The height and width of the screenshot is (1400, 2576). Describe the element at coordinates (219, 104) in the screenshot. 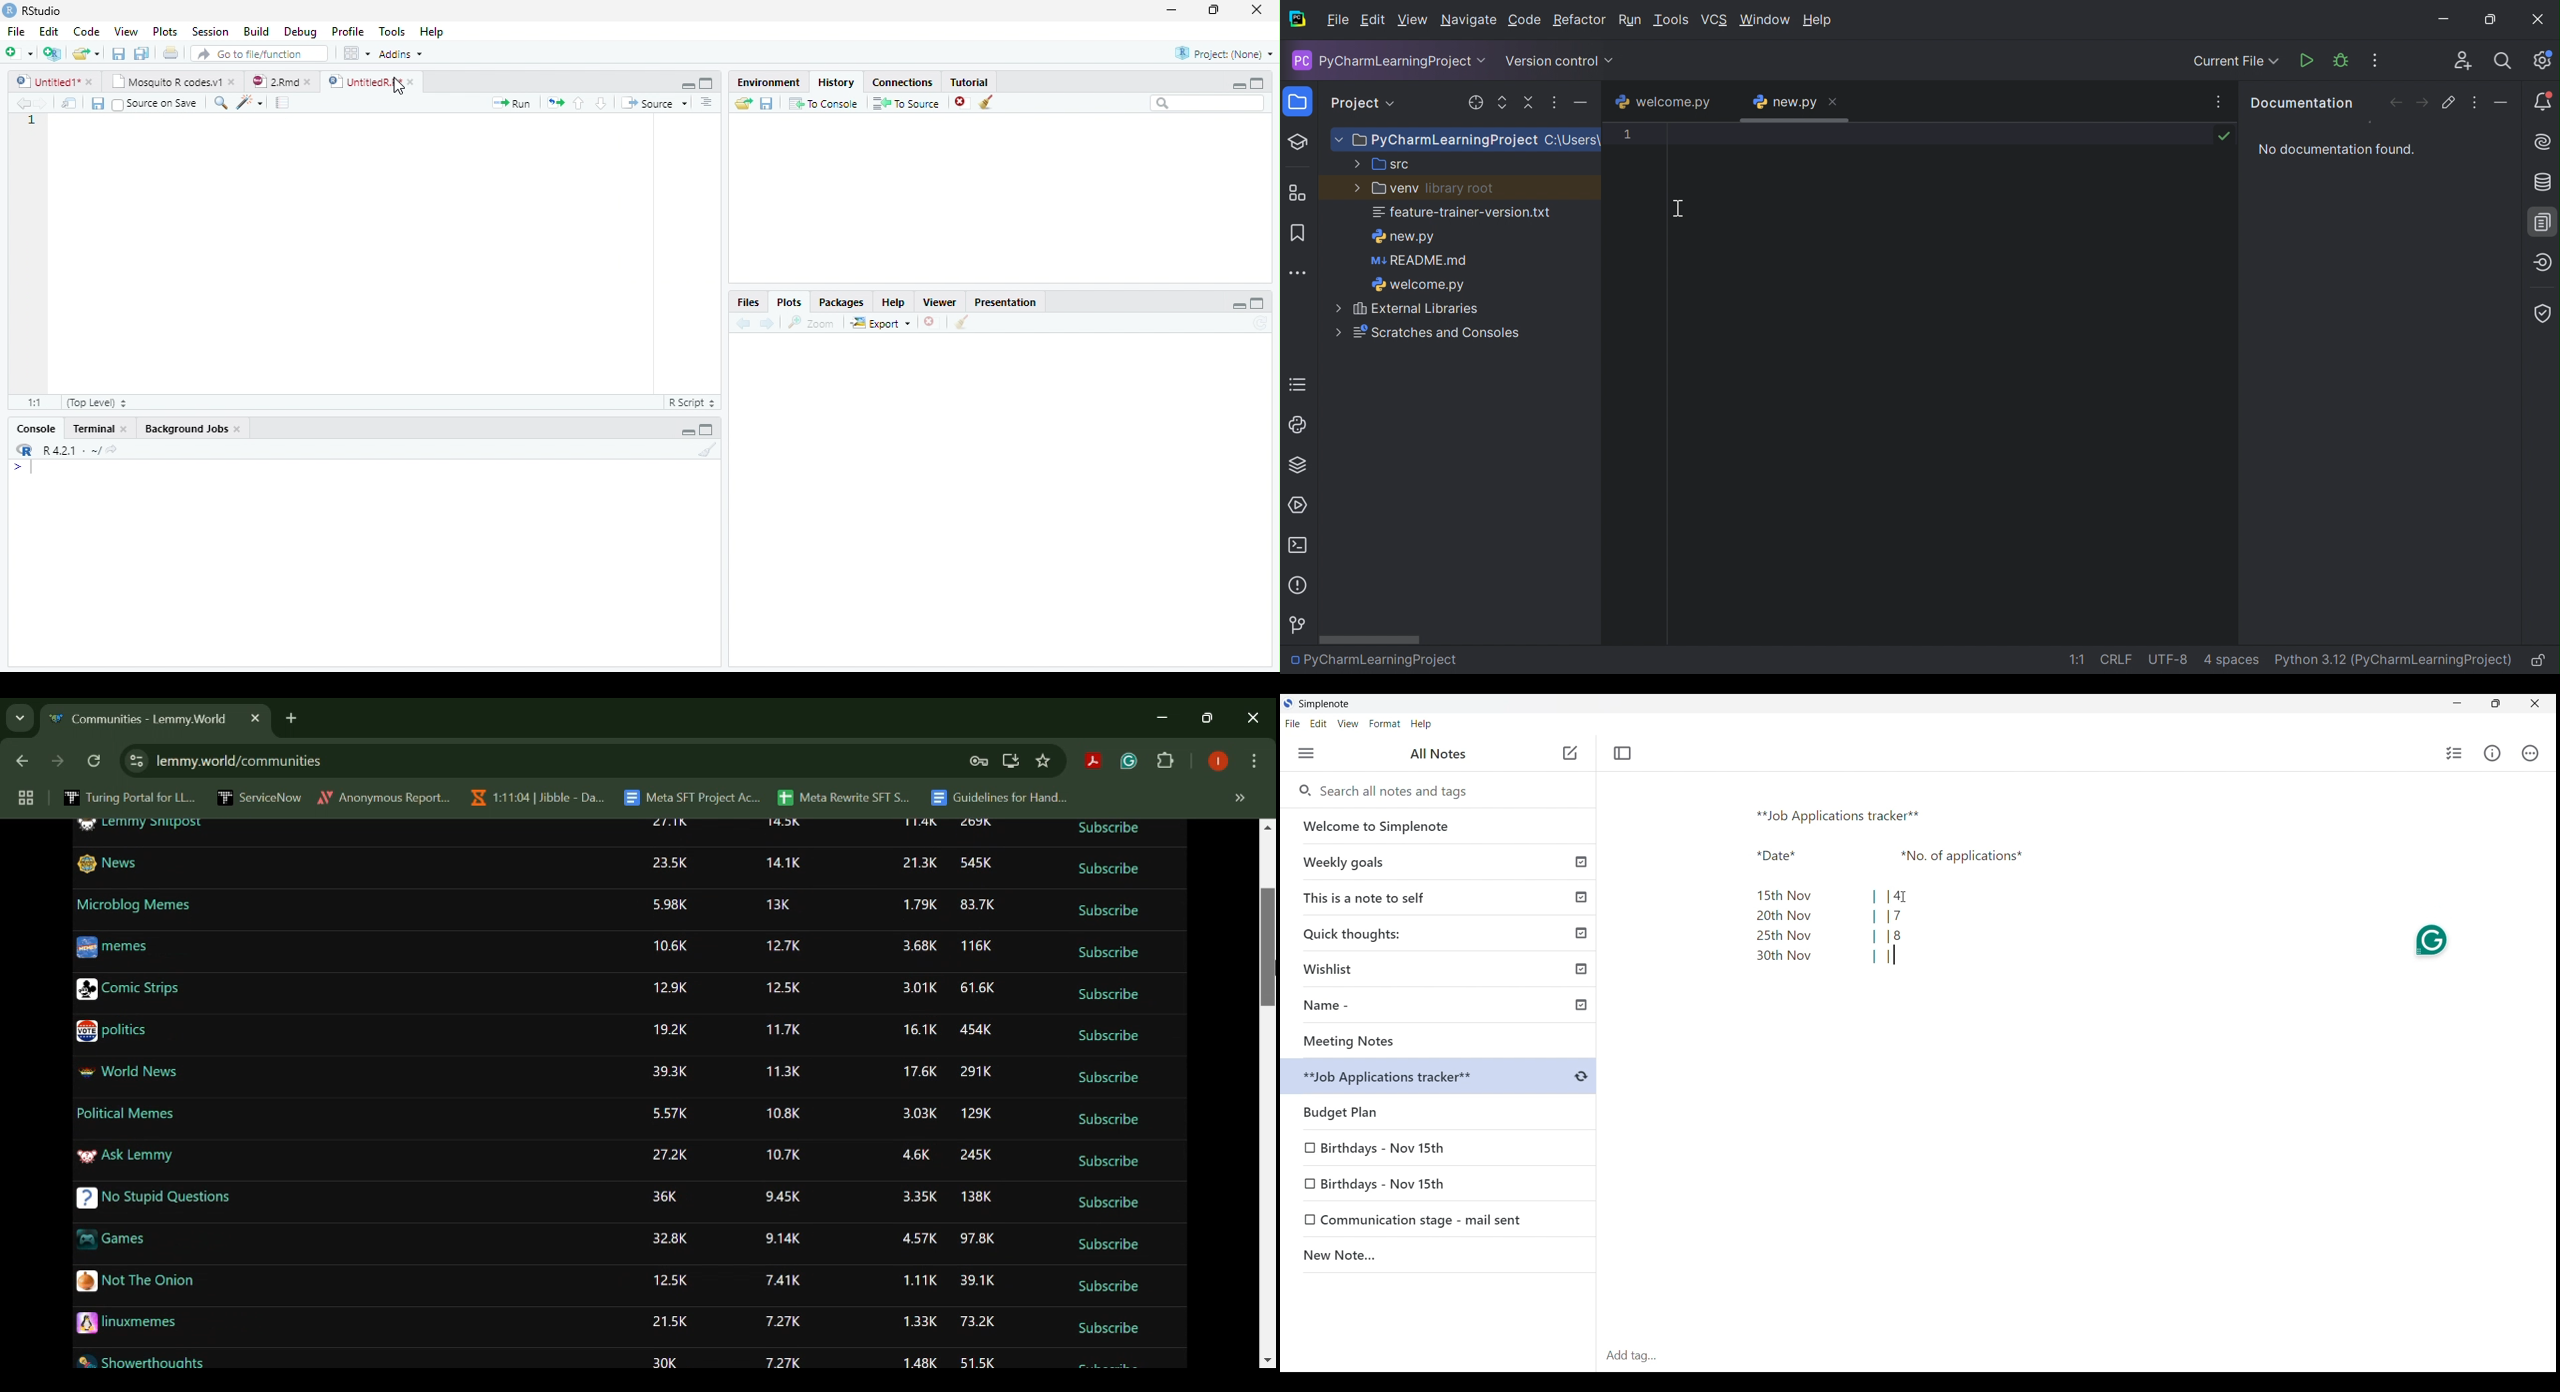

I see `Zoom In` at that location.